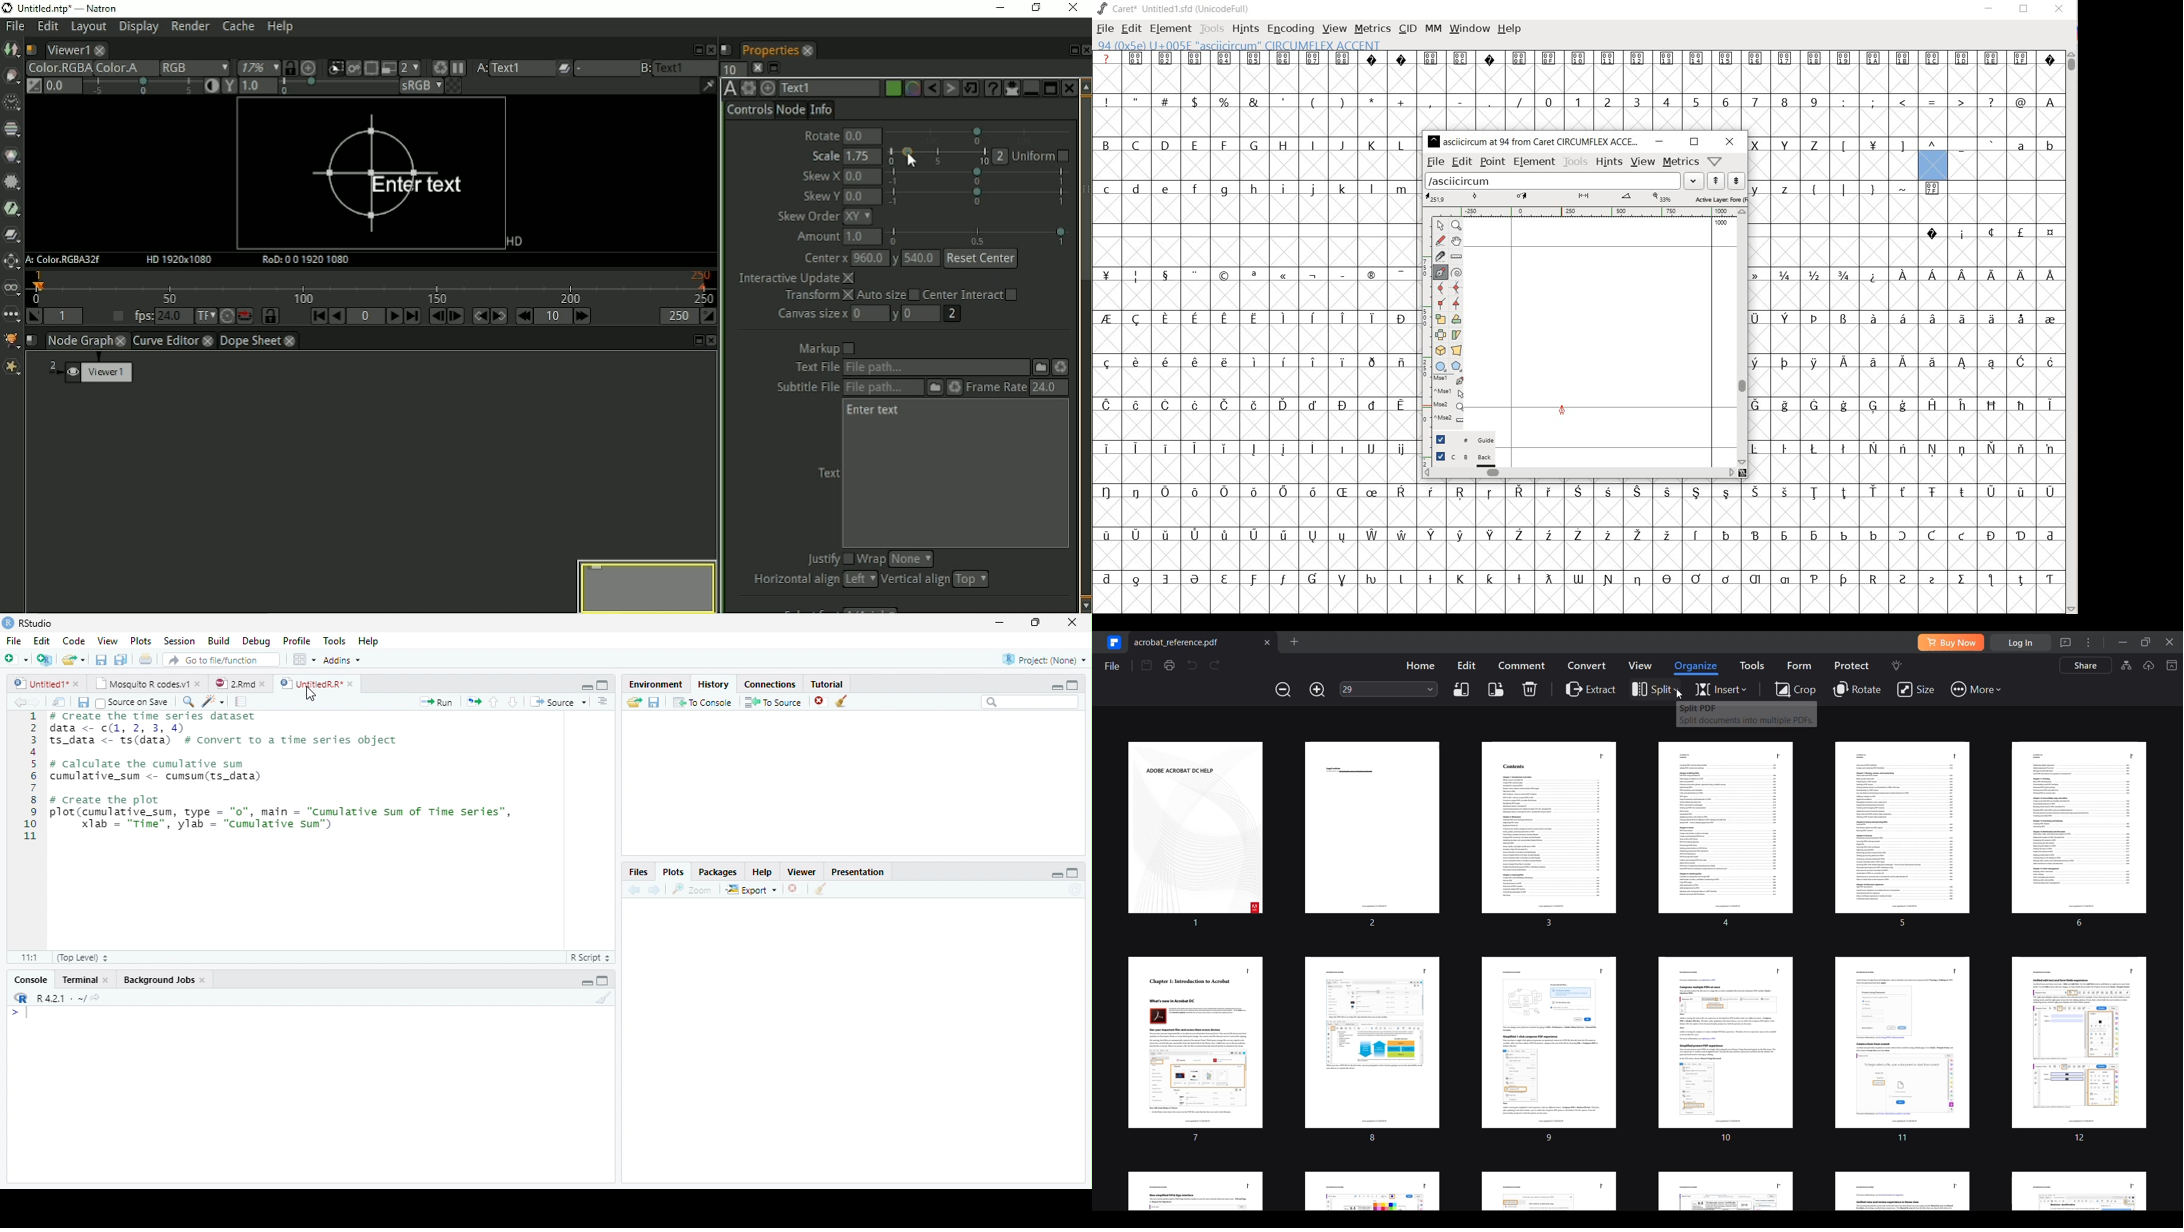 Image resolution: width=2184 pixels, height=1232 pixels. Describe the element at coordinates (1561, 409) in the screenshot. I see `feltpen tool/cursor location` at that location.